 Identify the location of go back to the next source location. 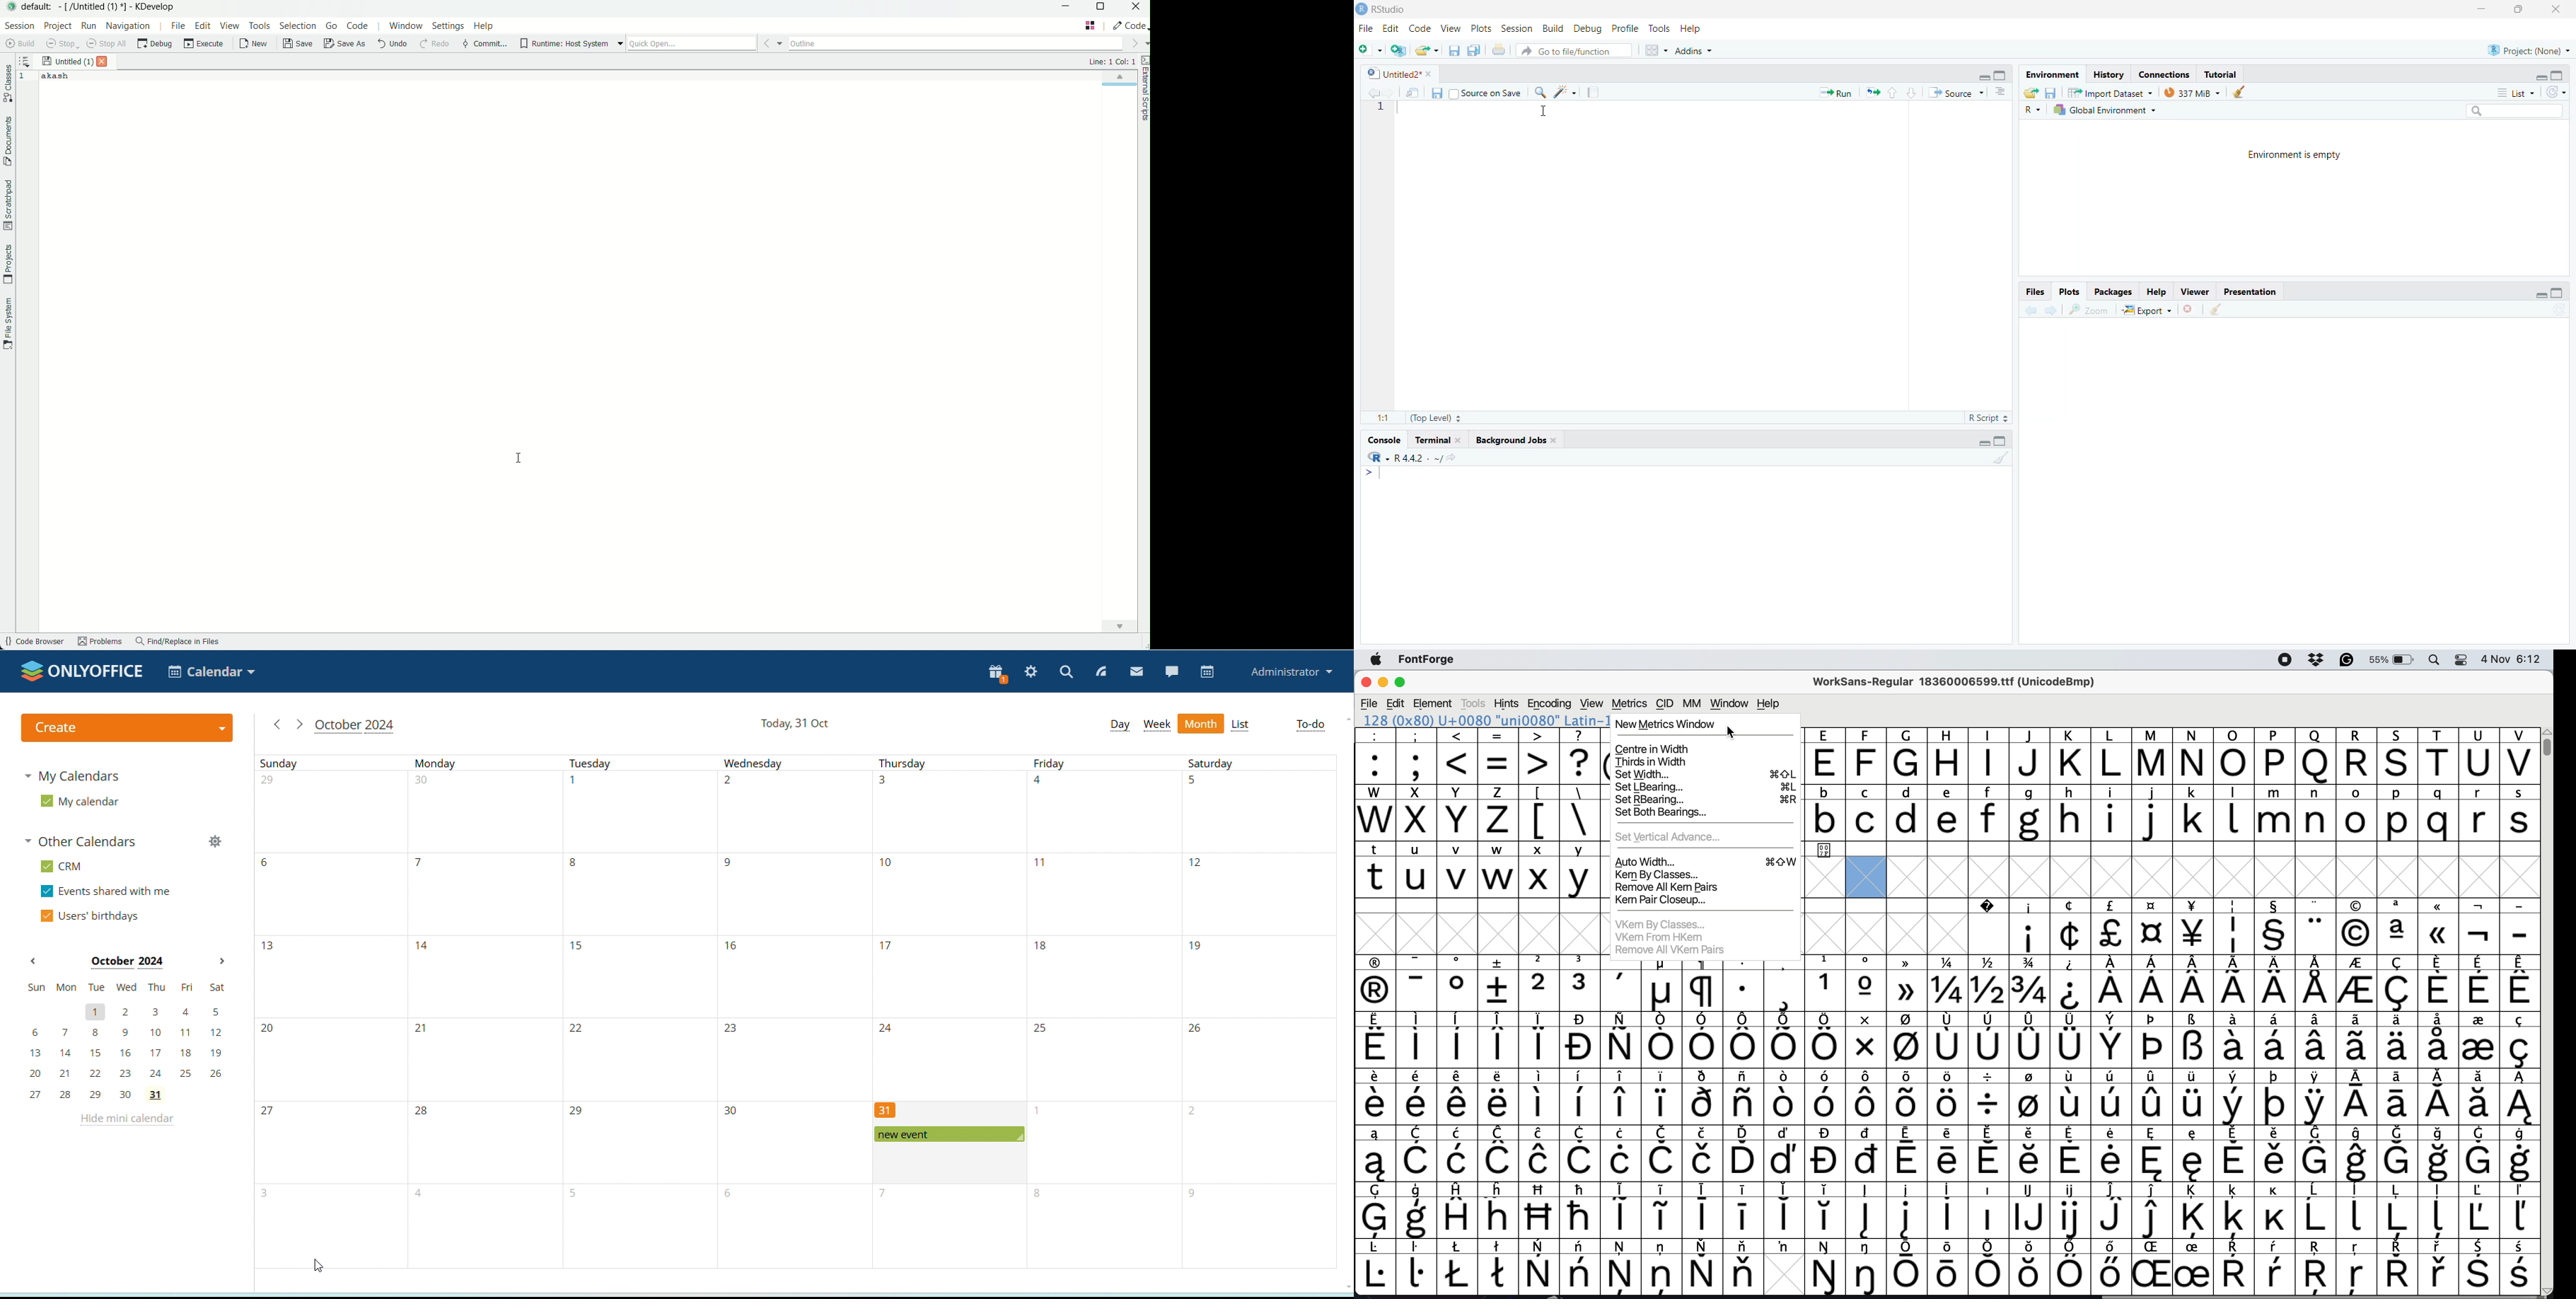
(1394, 93).